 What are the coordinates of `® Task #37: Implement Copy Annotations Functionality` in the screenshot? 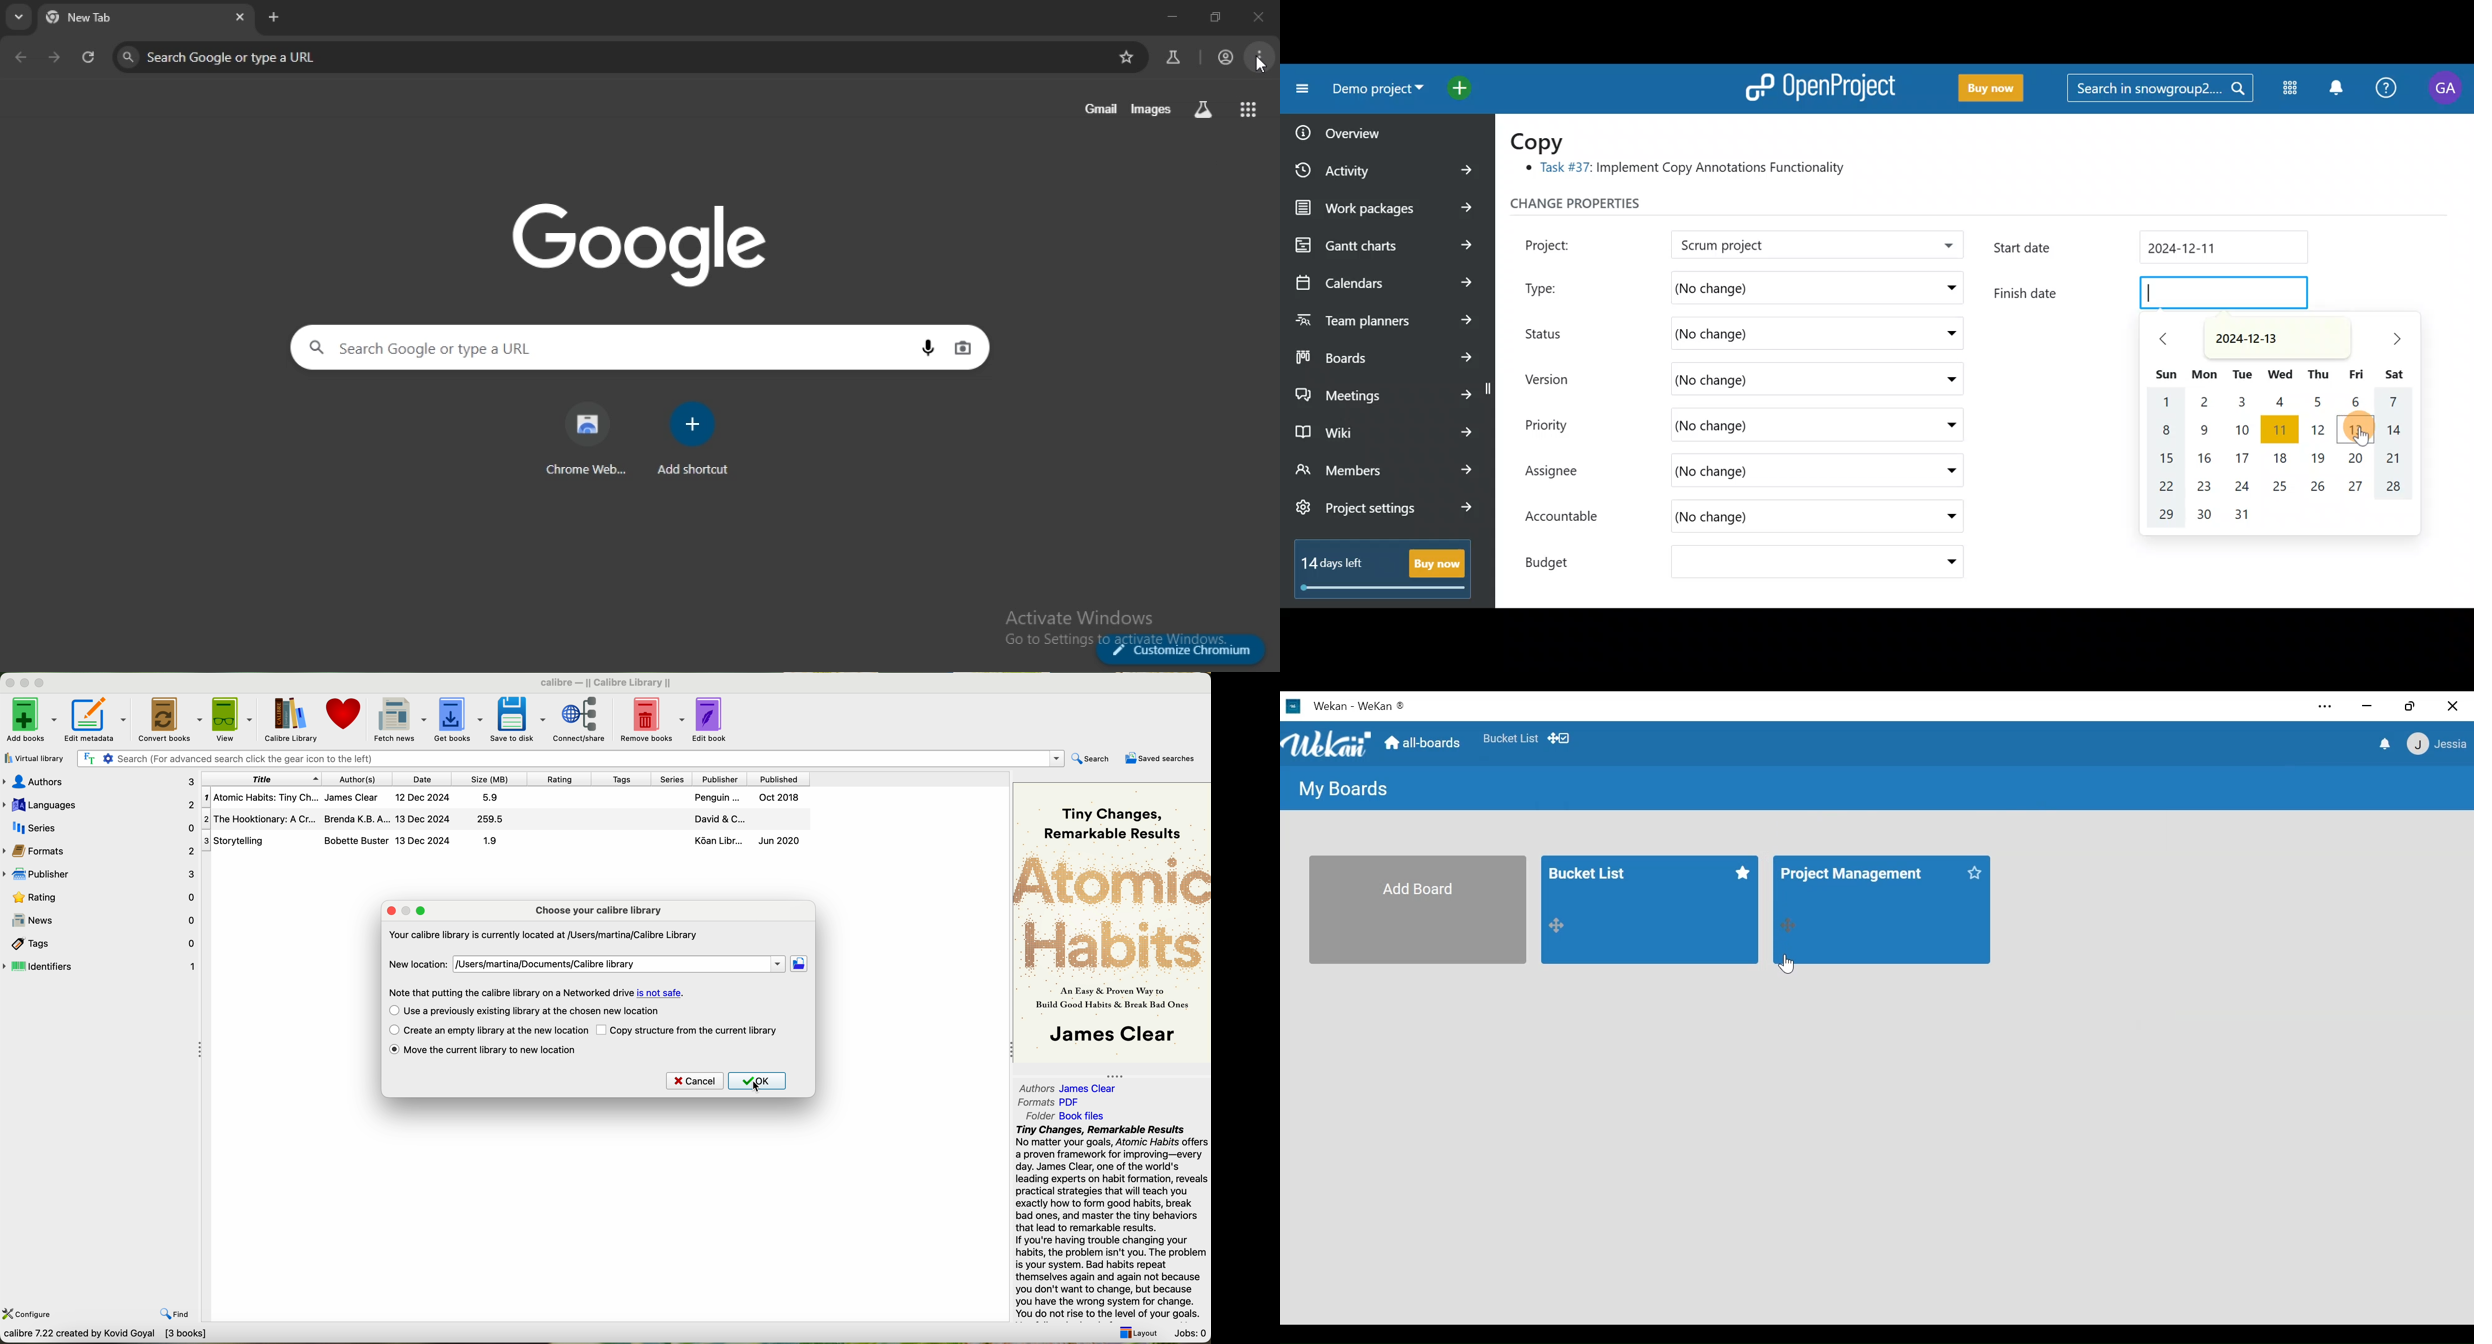 It's located at (1691, 170).